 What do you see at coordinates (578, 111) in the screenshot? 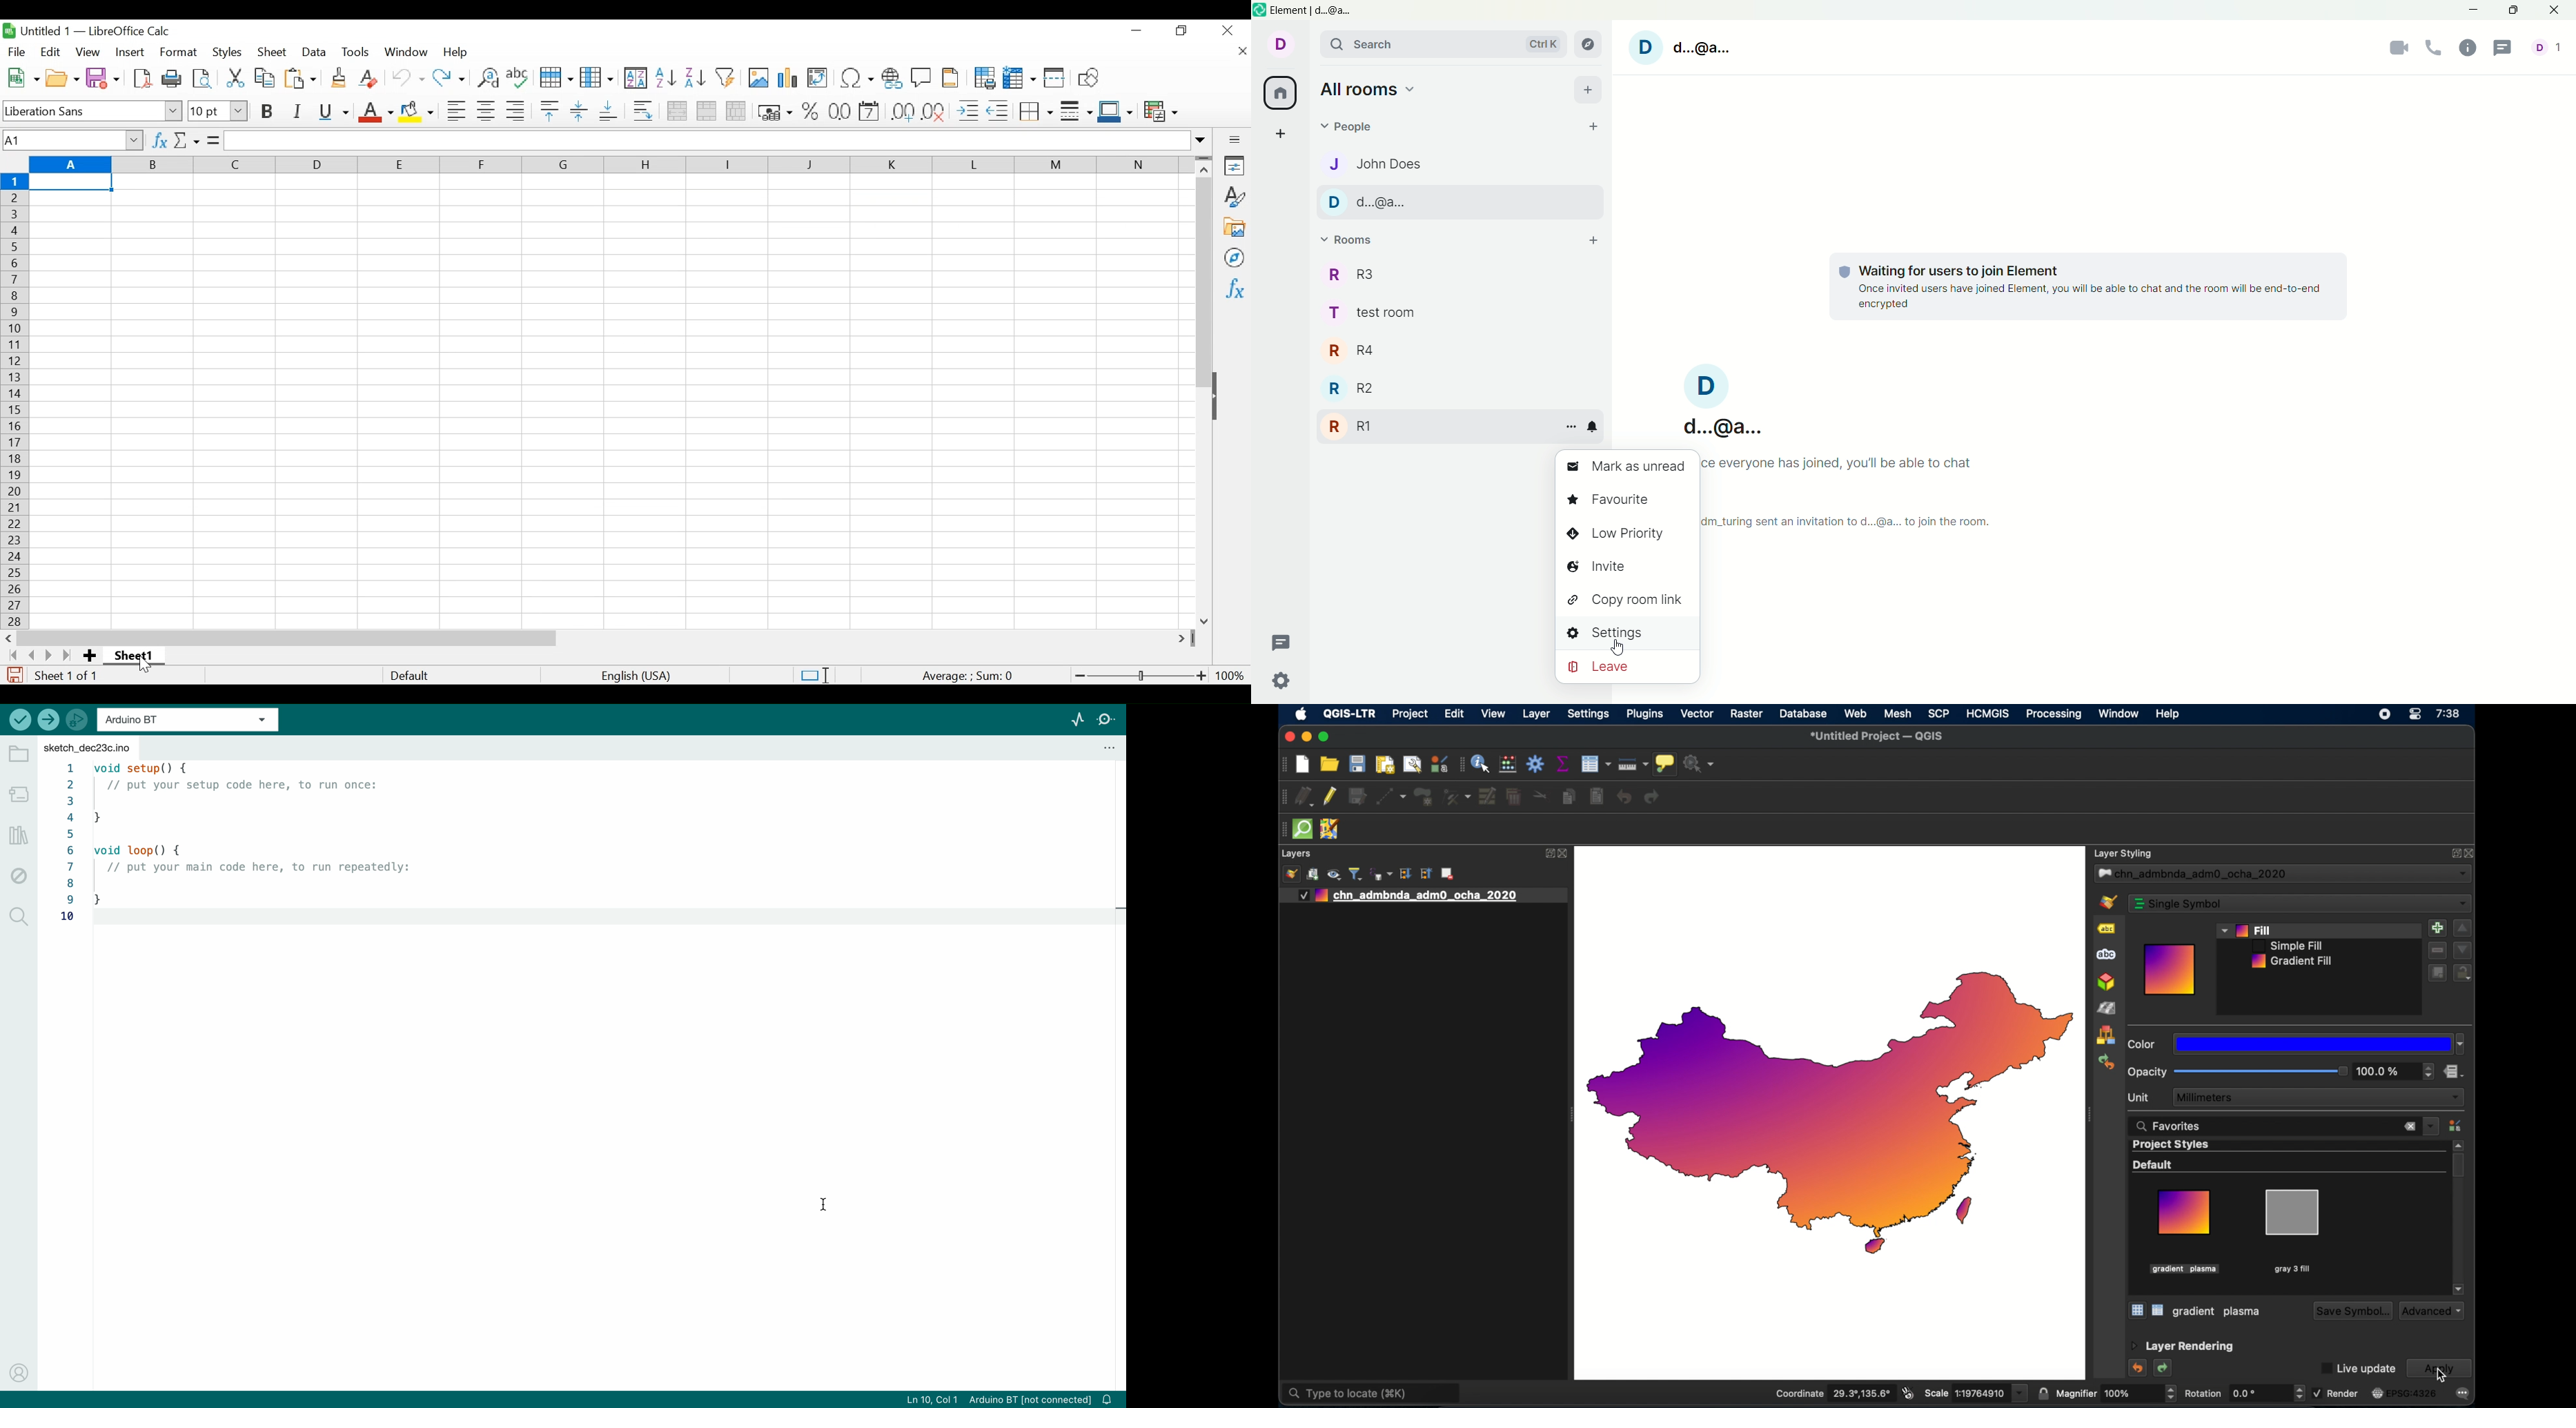
I see `Center Vertically` at bounding box center [578, 111].